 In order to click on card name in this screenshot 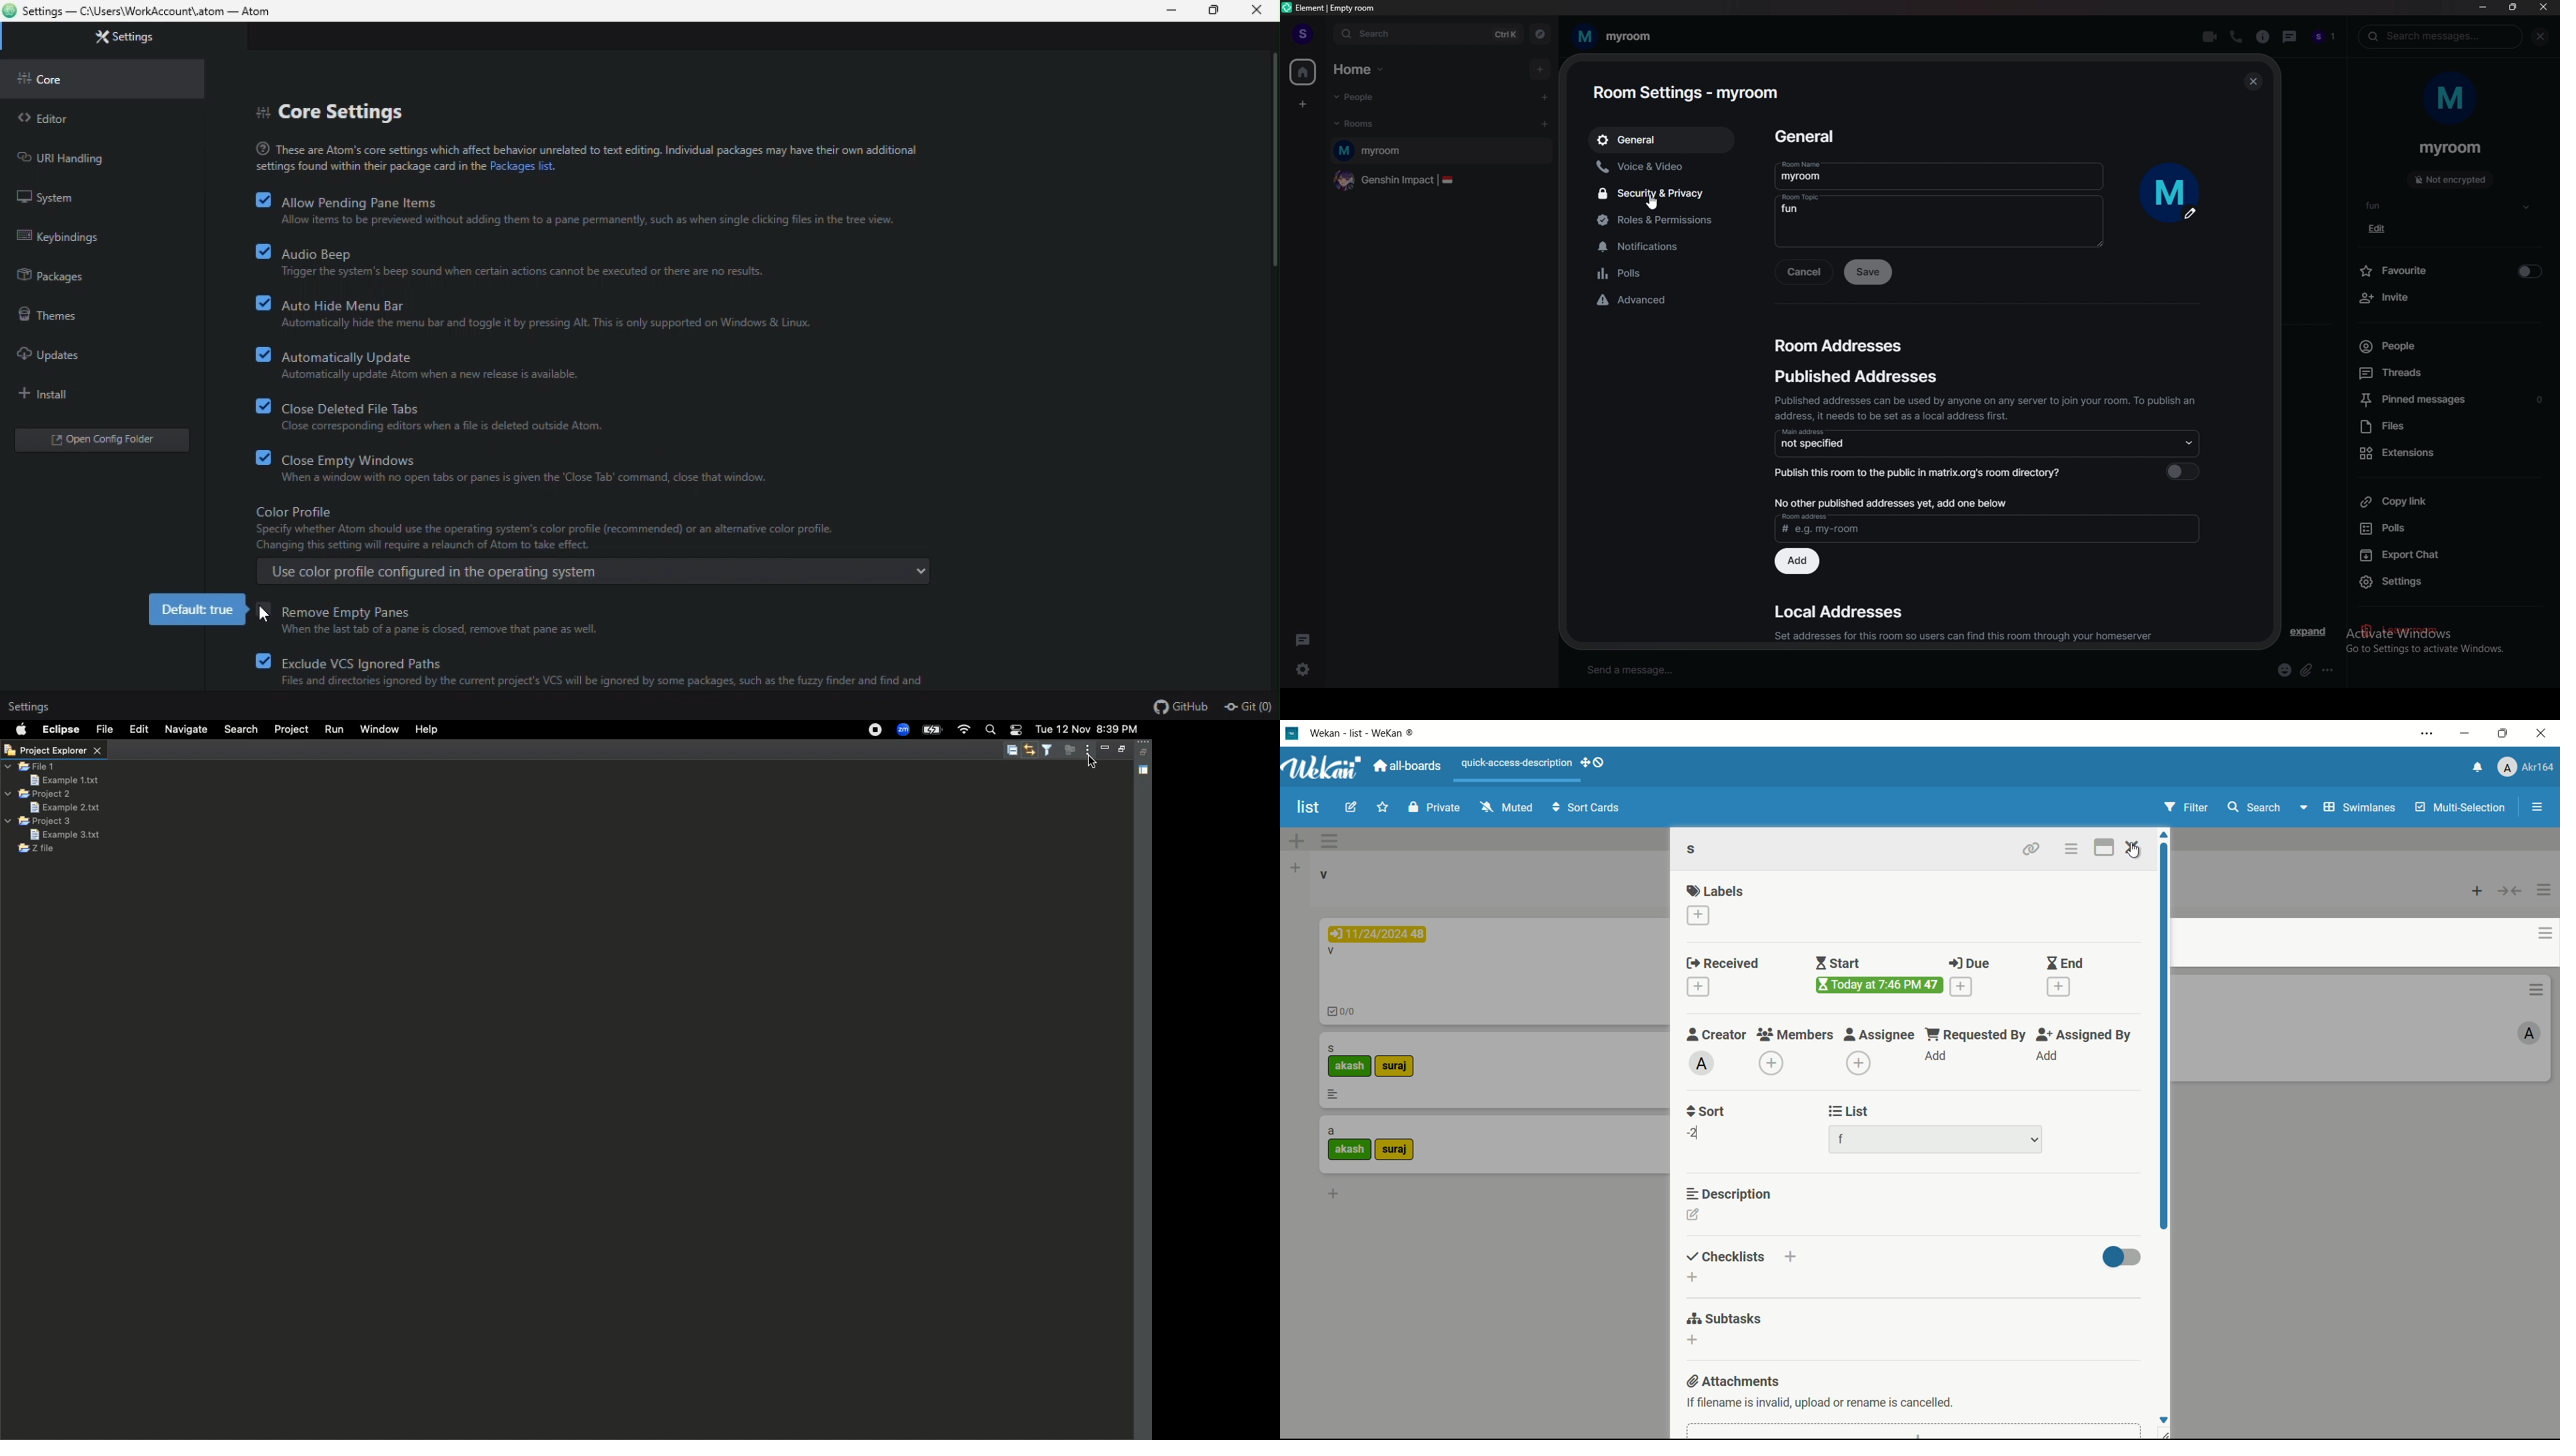, I will do `click(1331, 1048)`.